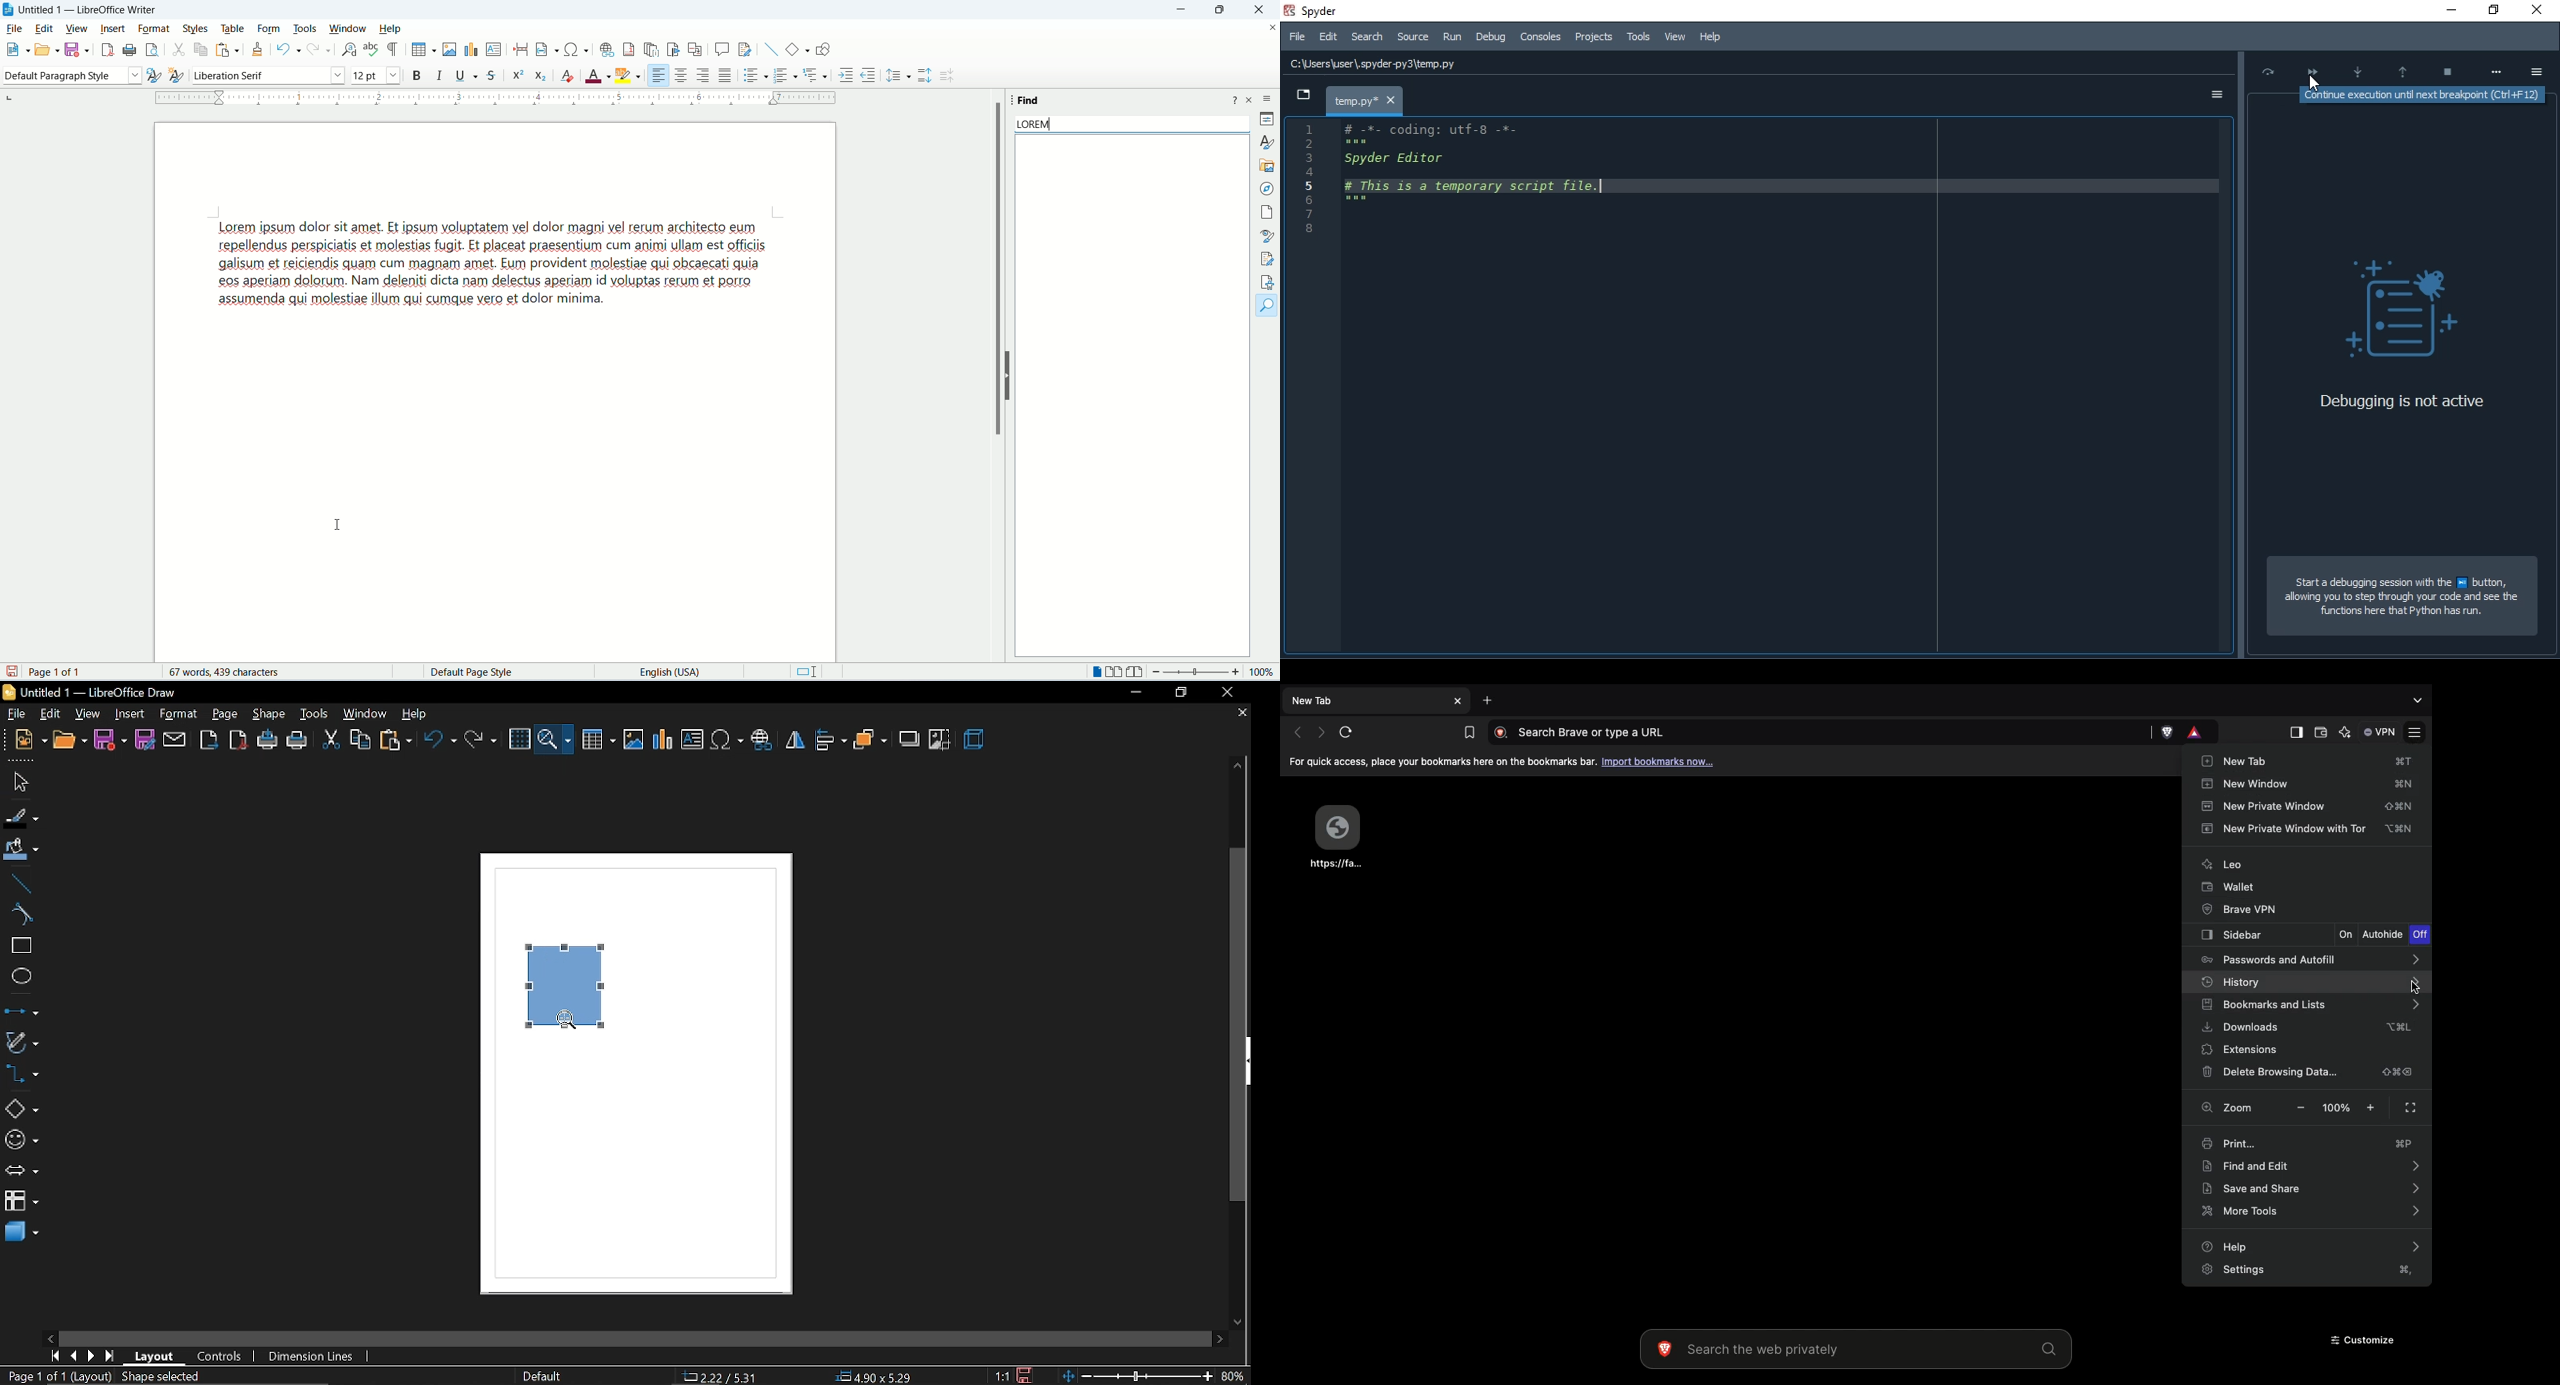  I want to click on Search, so click(1365, 37).